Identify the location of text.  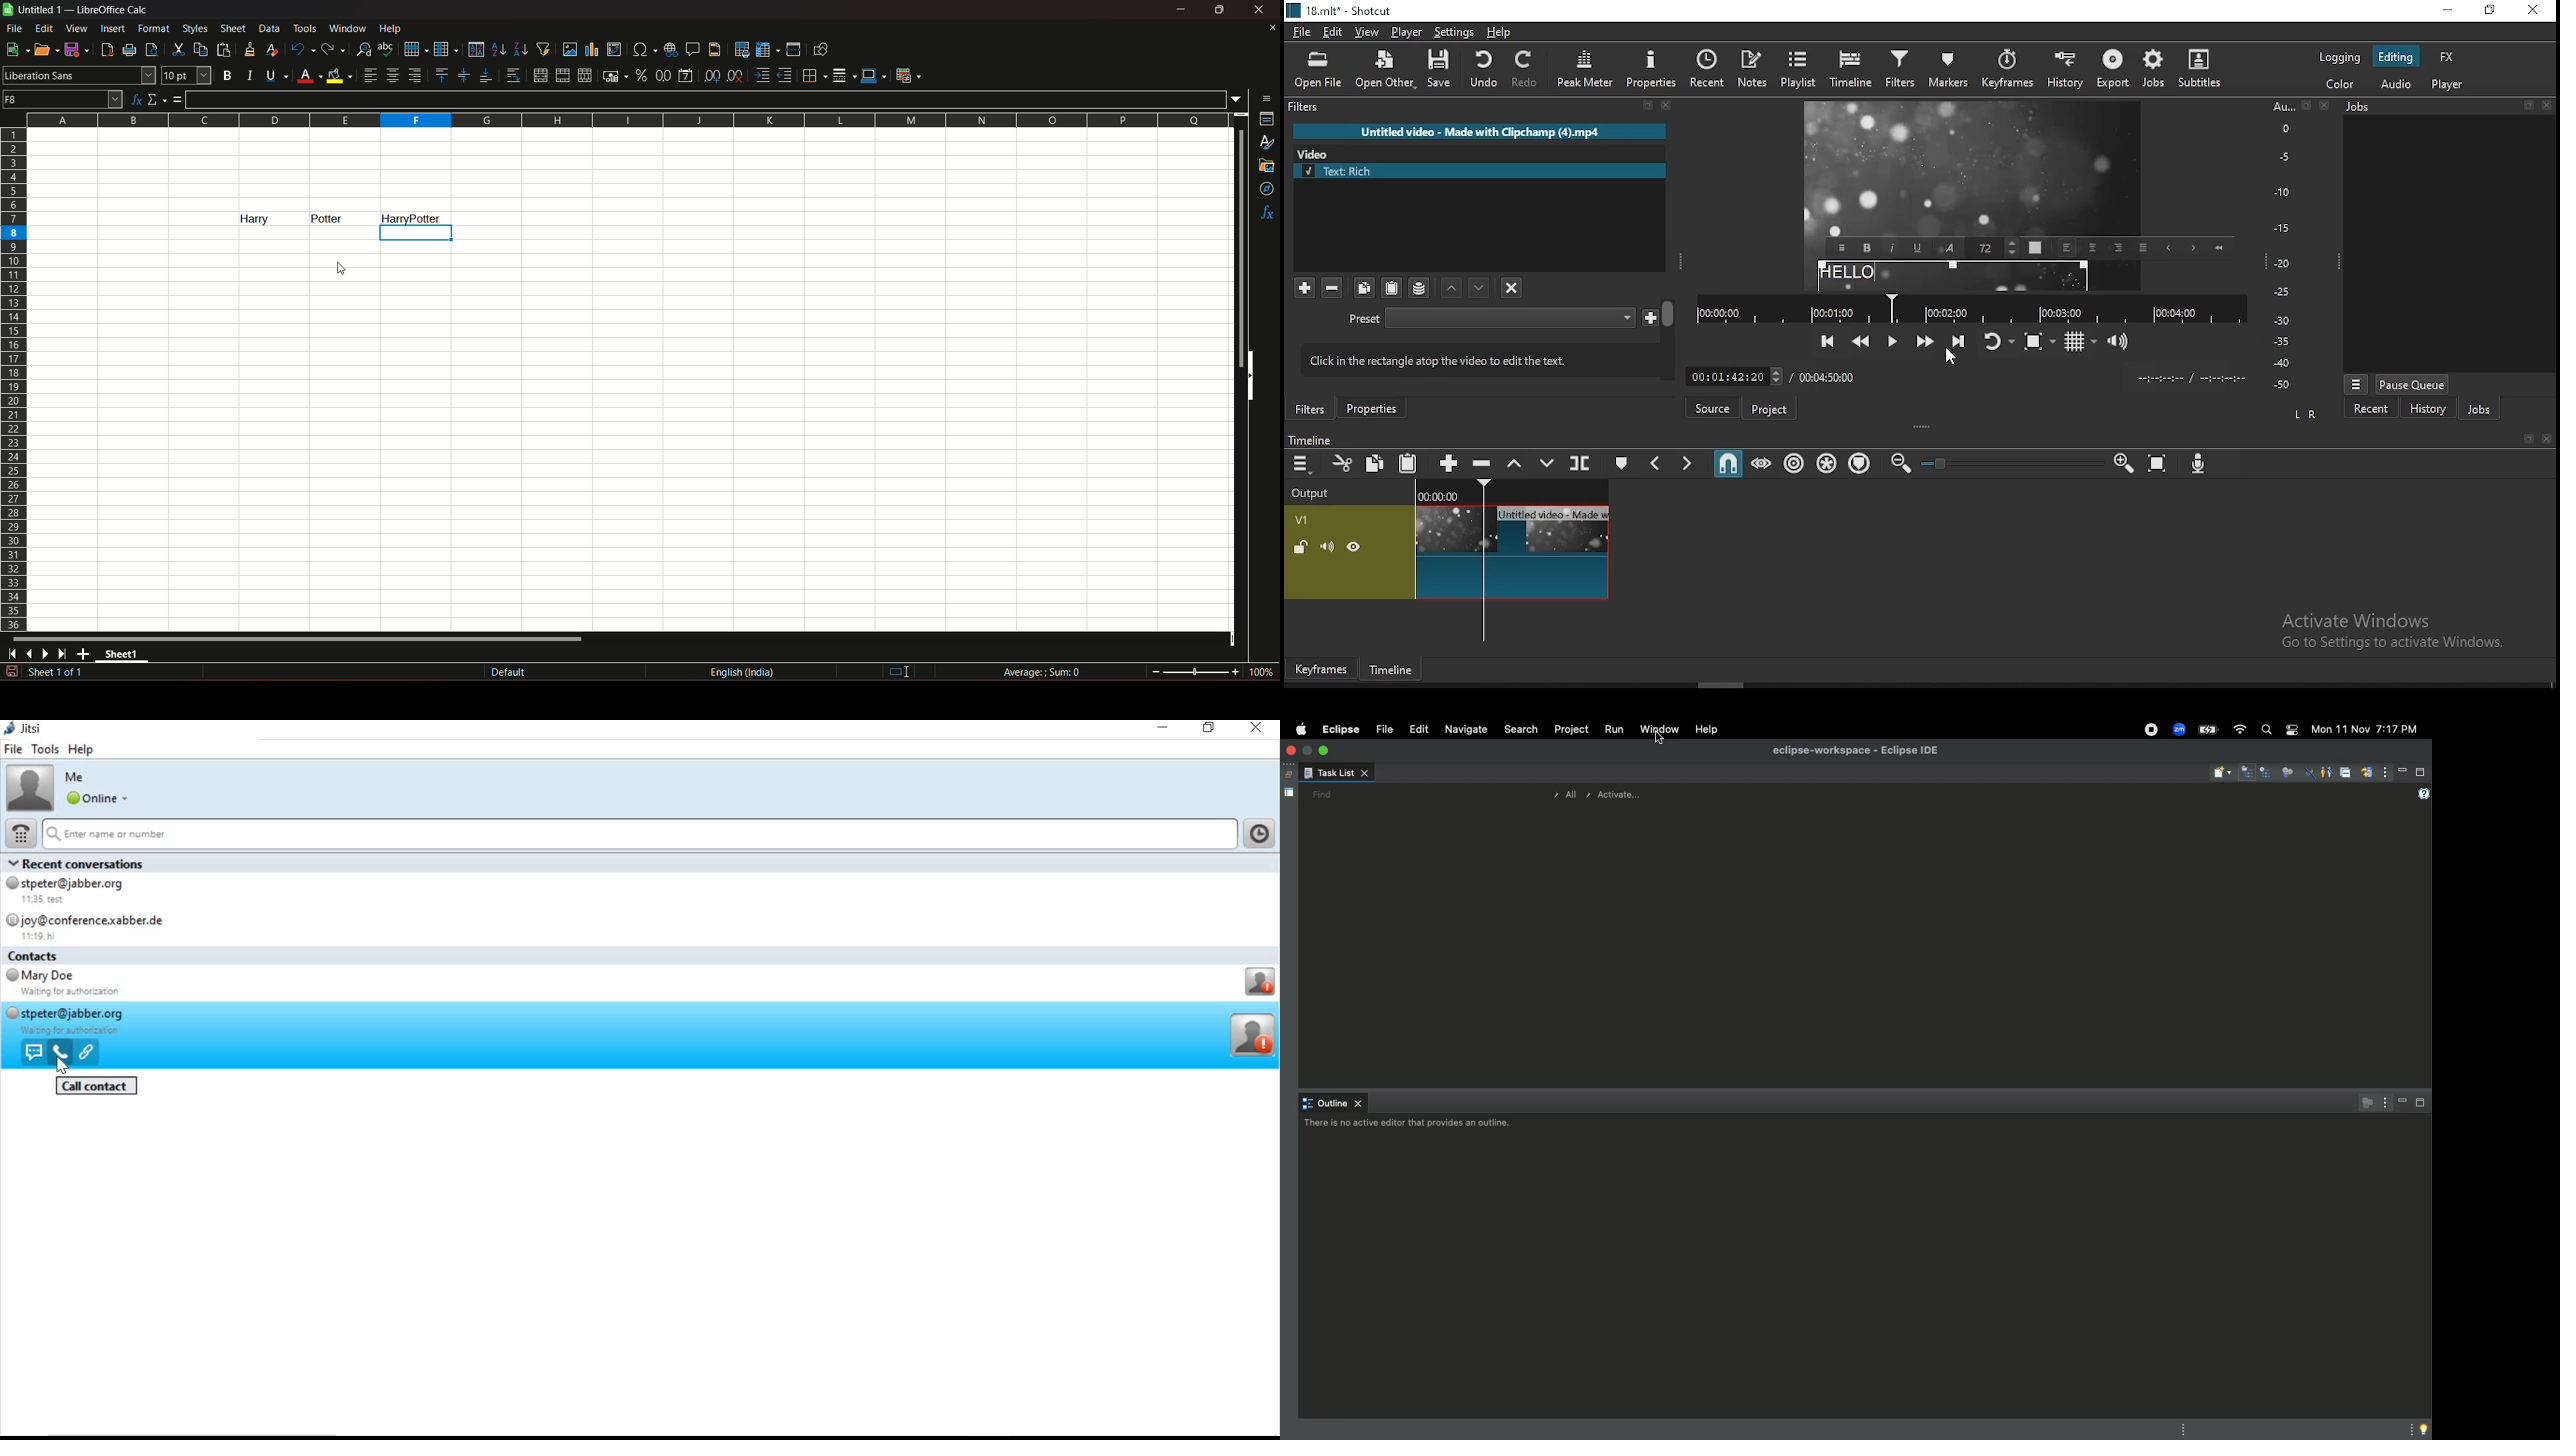
(329, 219).